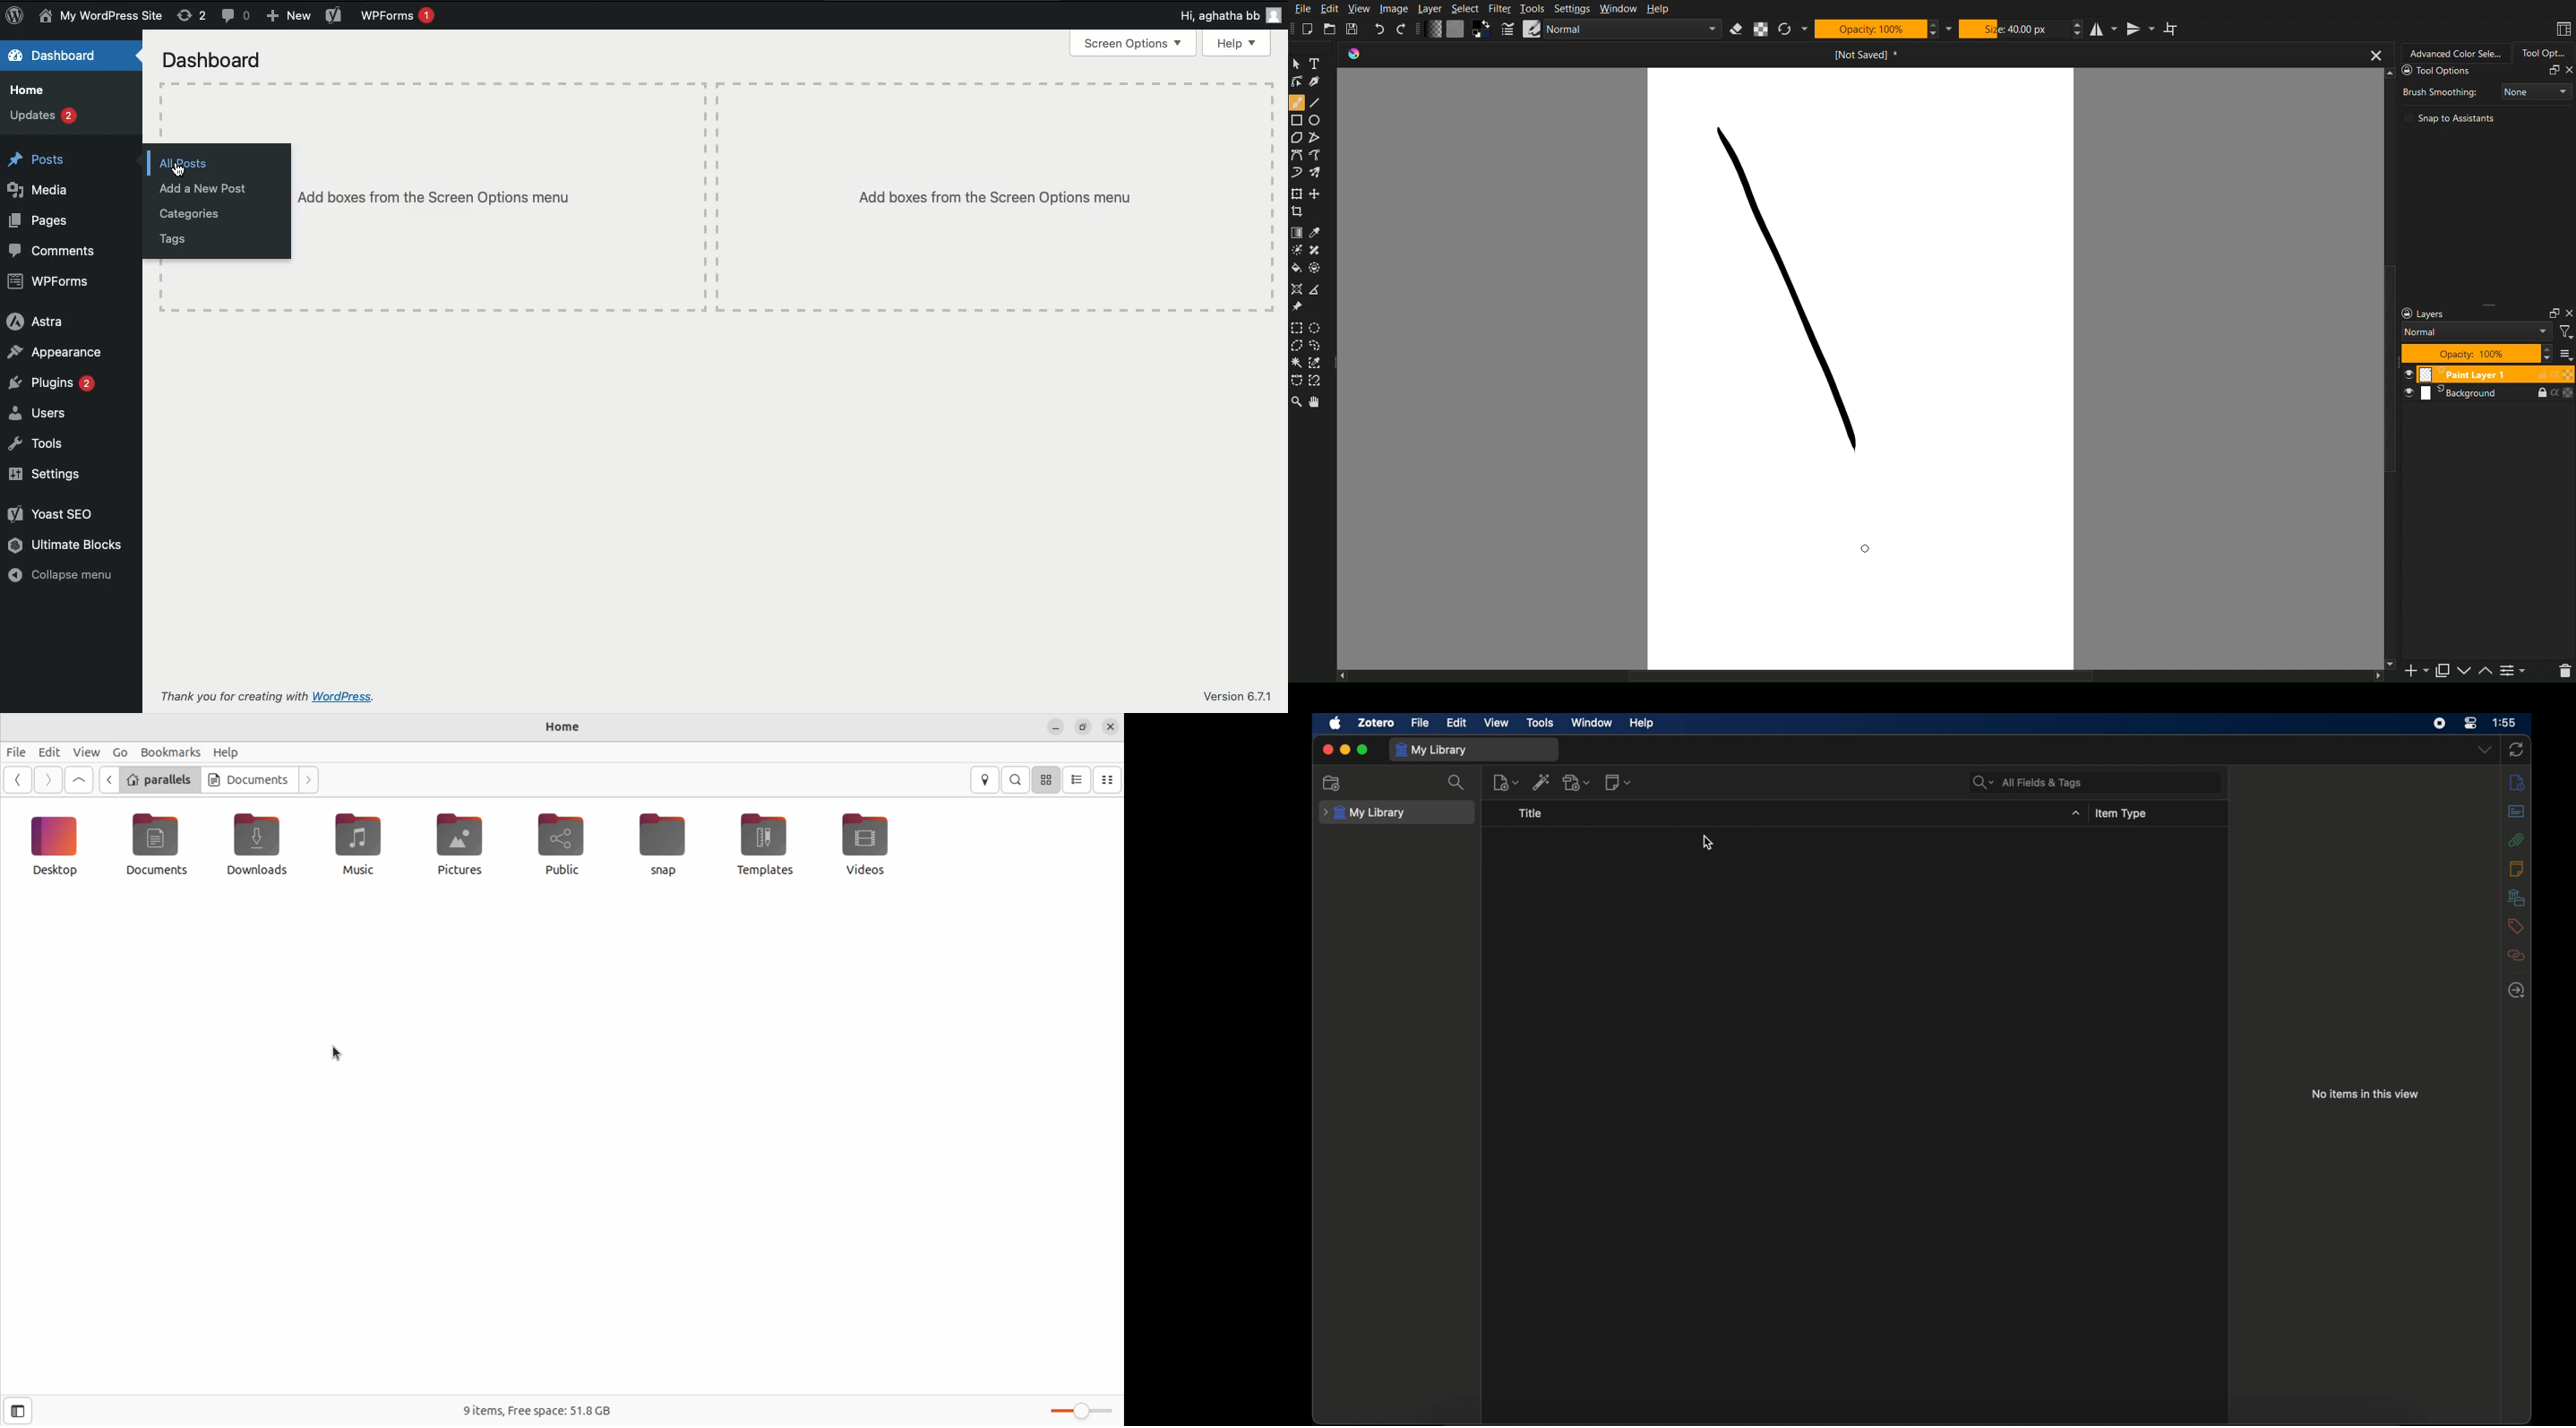 This screenshot has height=1428, width=2576. I want to click on my library, so click(1434, 750).